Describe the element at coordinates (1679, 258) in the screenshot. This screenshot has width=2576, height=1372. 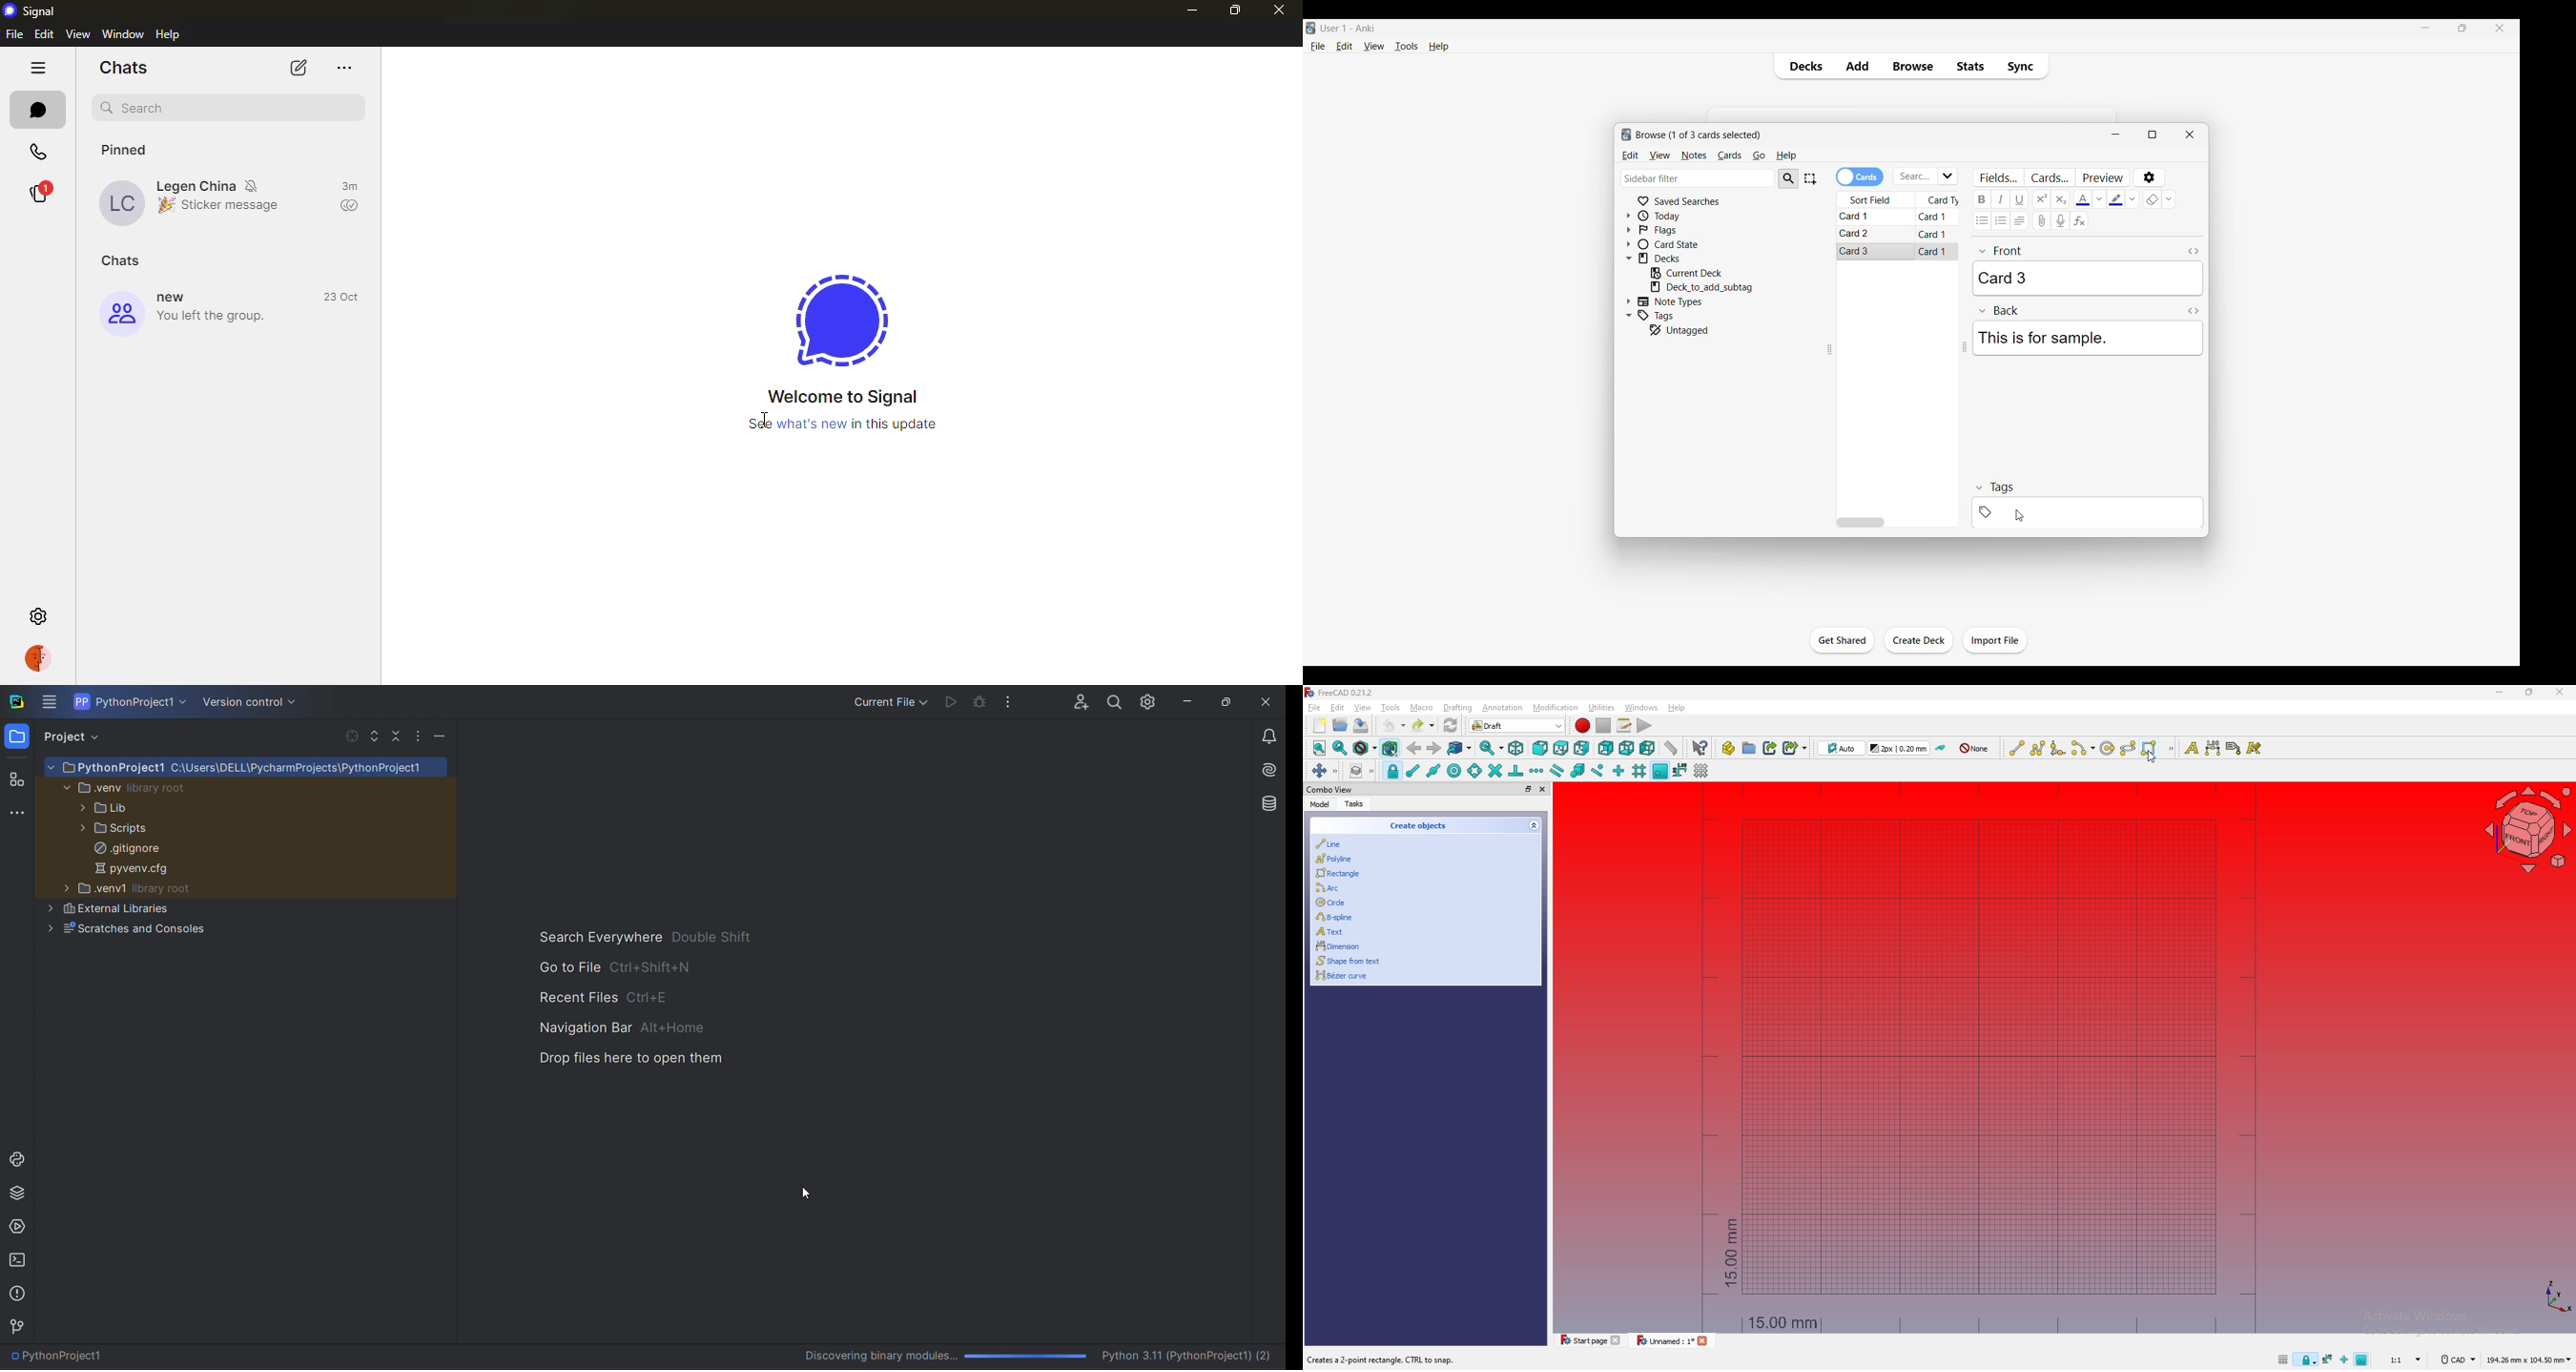
I see `Click to go to decks` at that location.